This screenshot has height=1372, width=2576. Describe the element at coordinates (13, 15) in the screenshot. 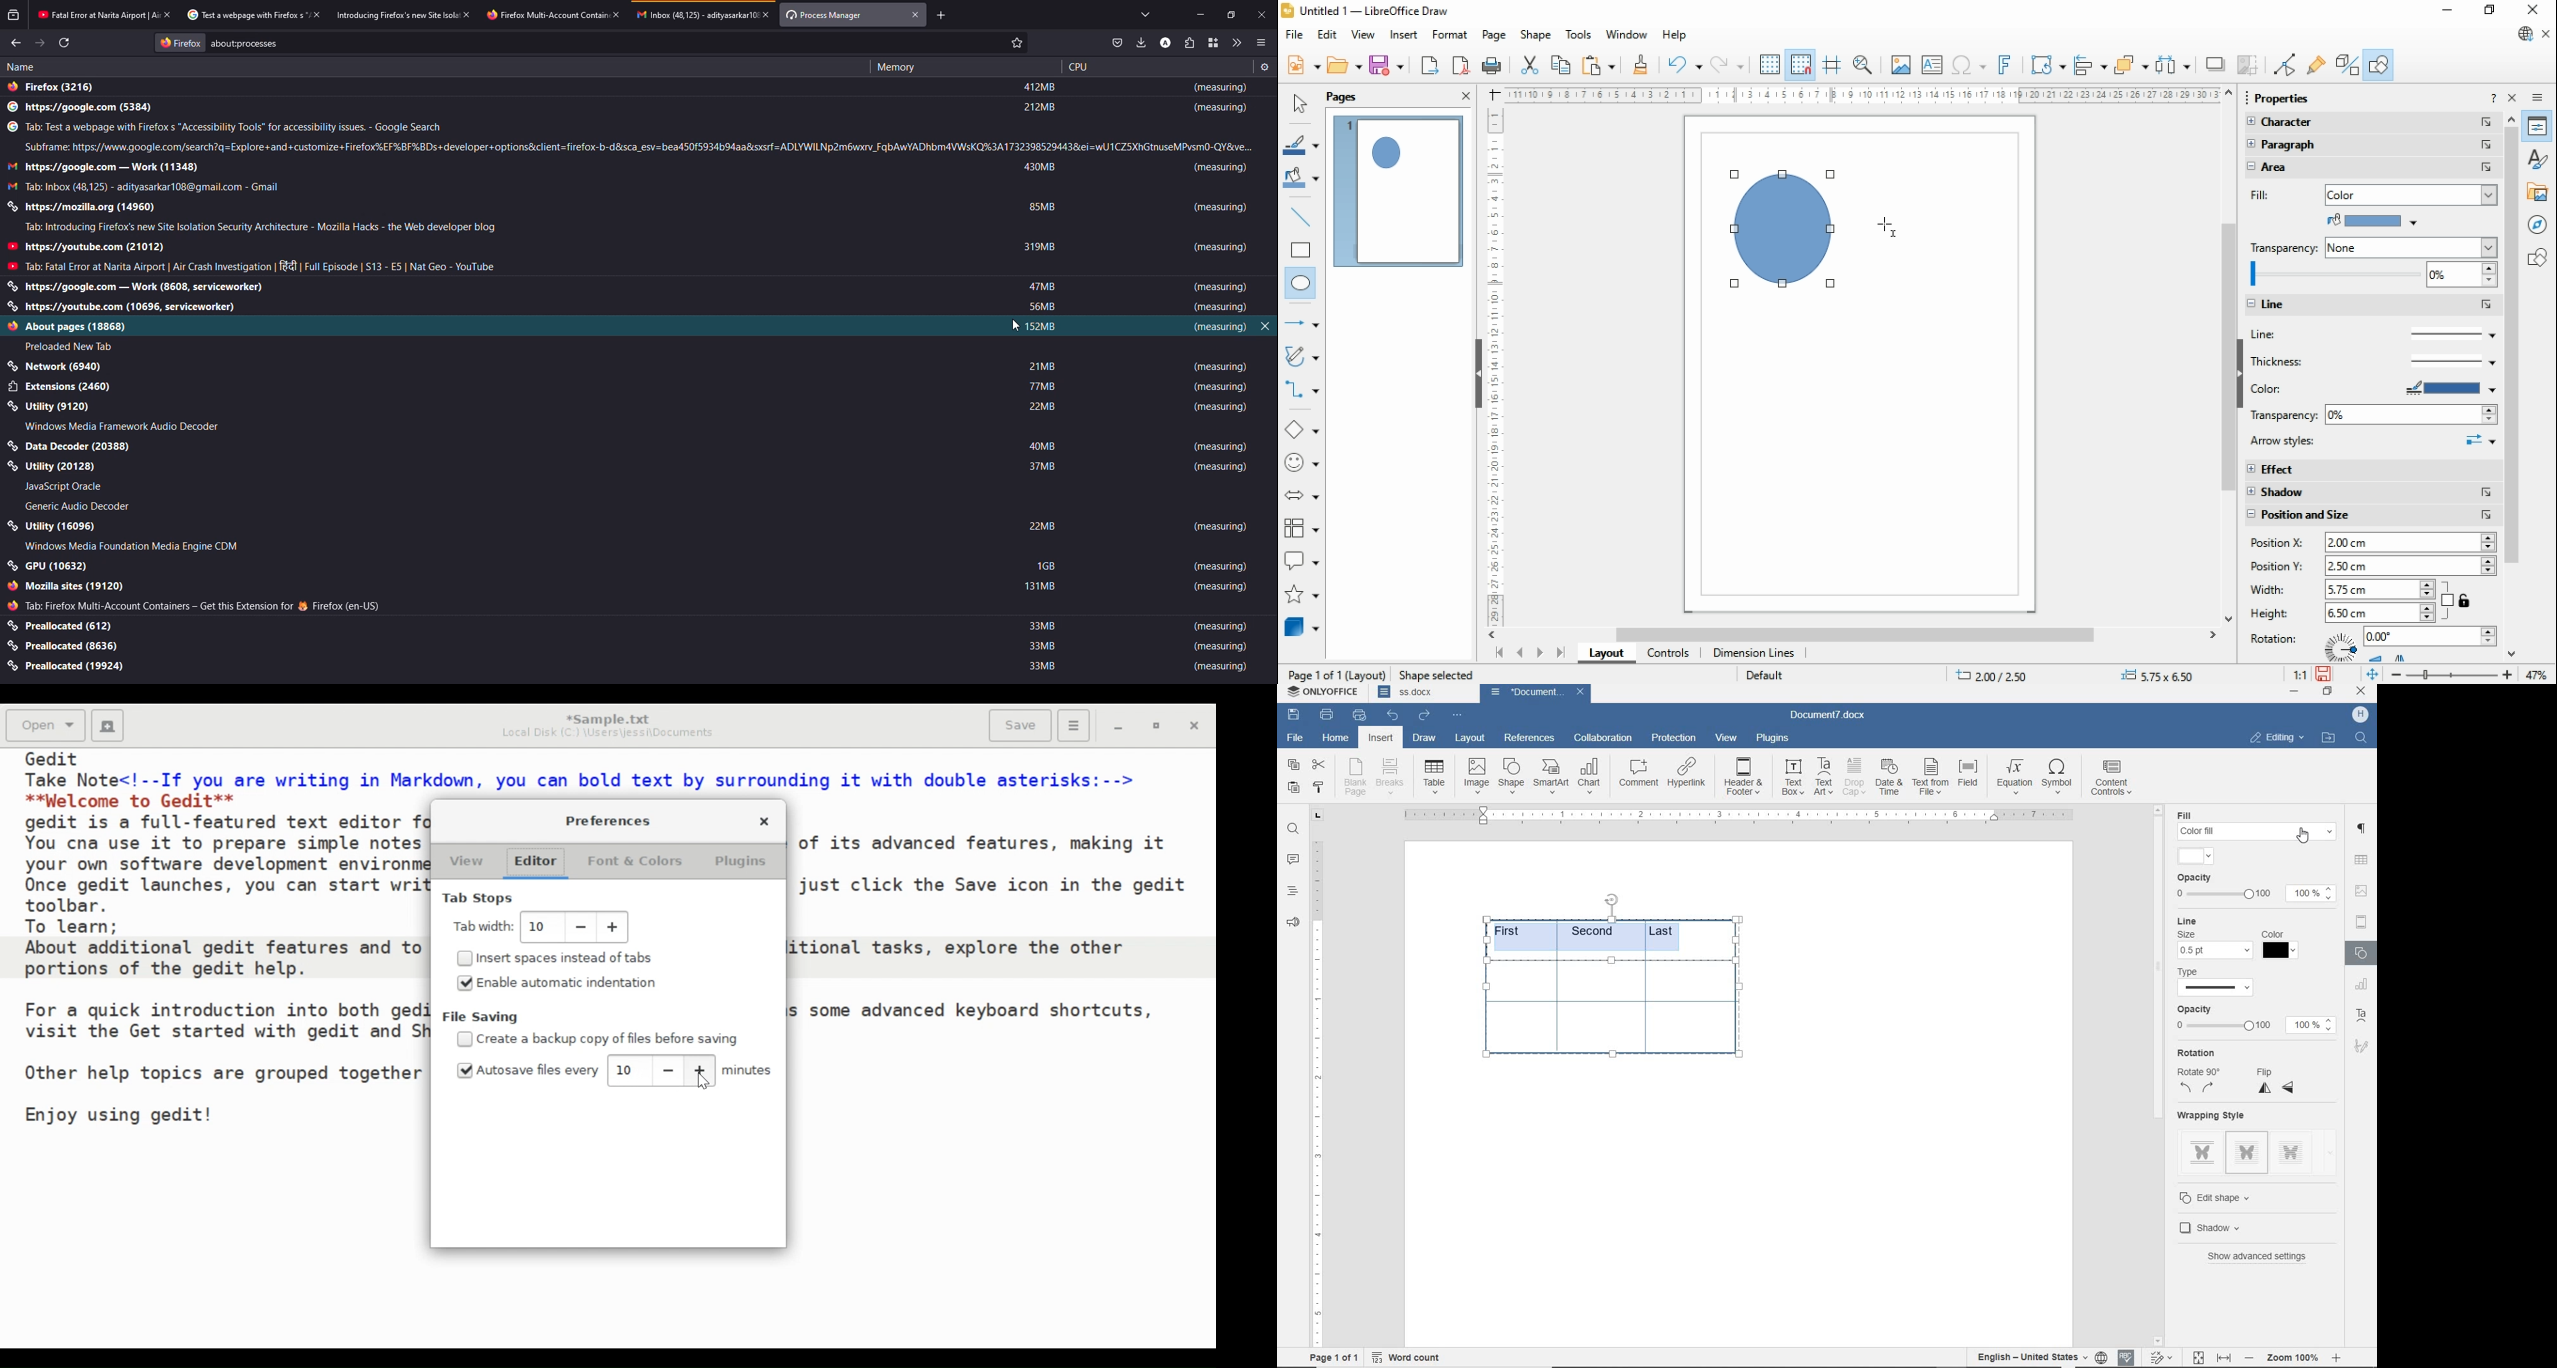

I see `view recent` at that location.